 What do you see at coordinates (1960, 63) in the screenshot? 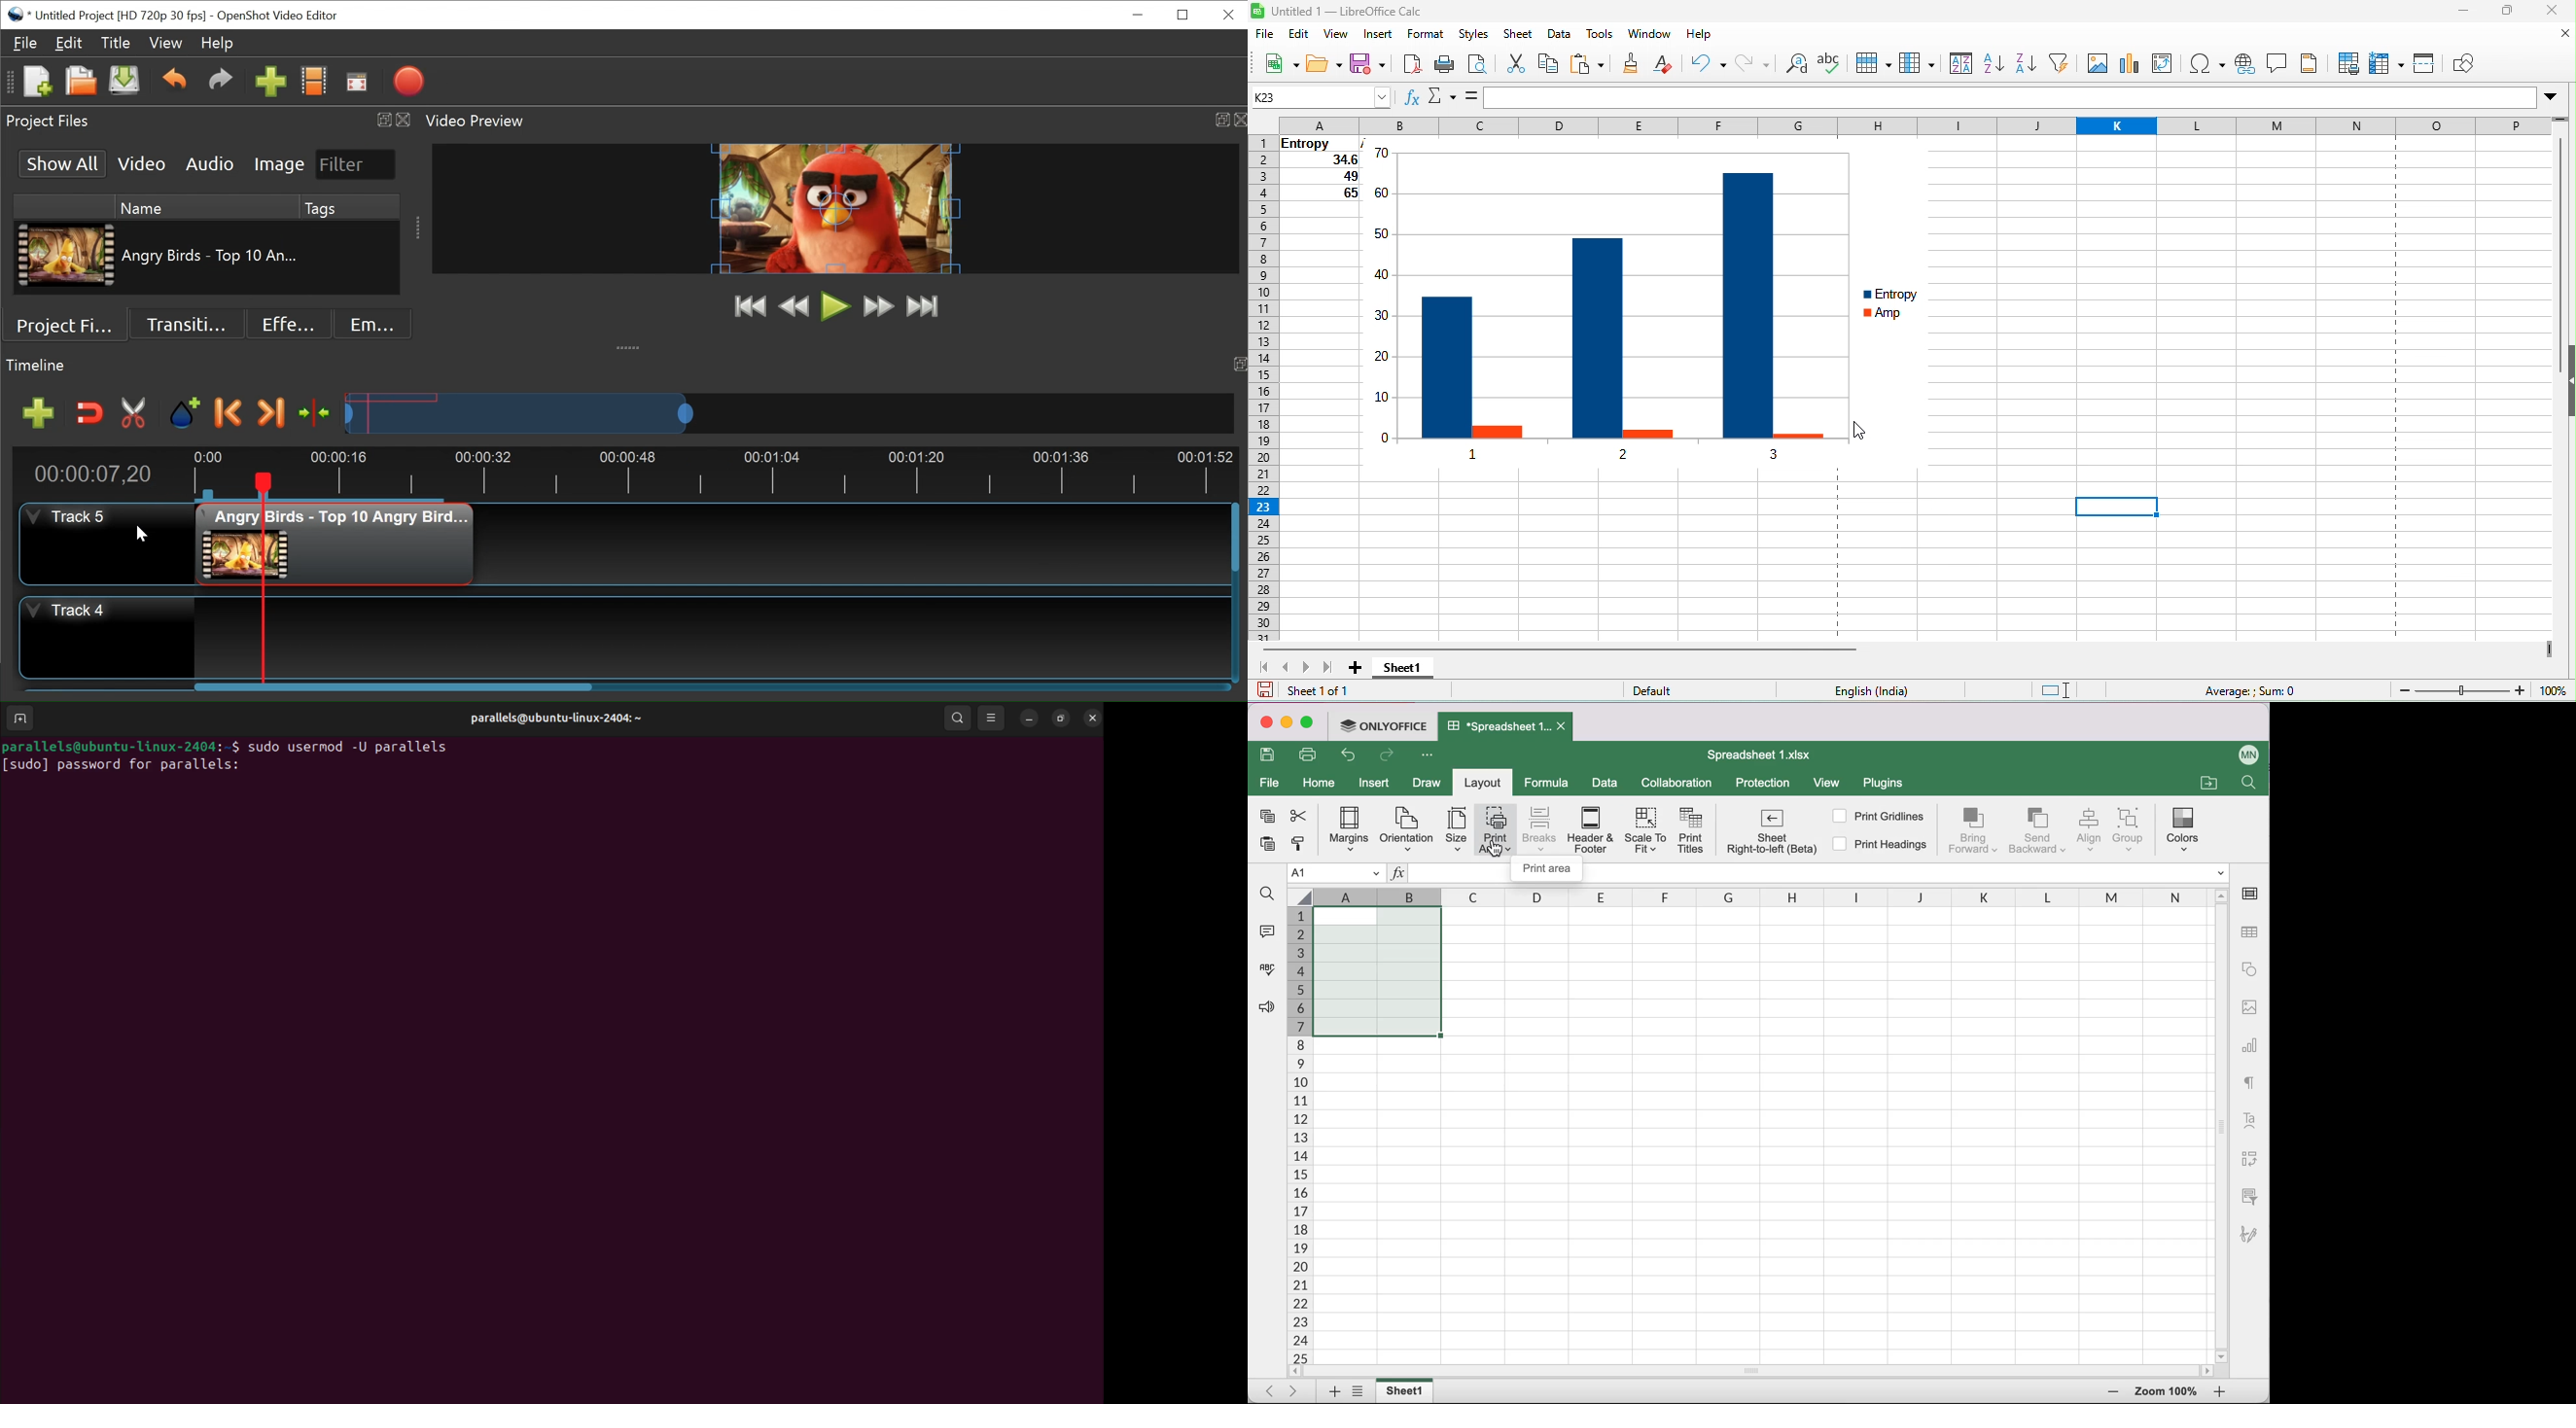
I see `sort` at bounding box center [1960, 63].